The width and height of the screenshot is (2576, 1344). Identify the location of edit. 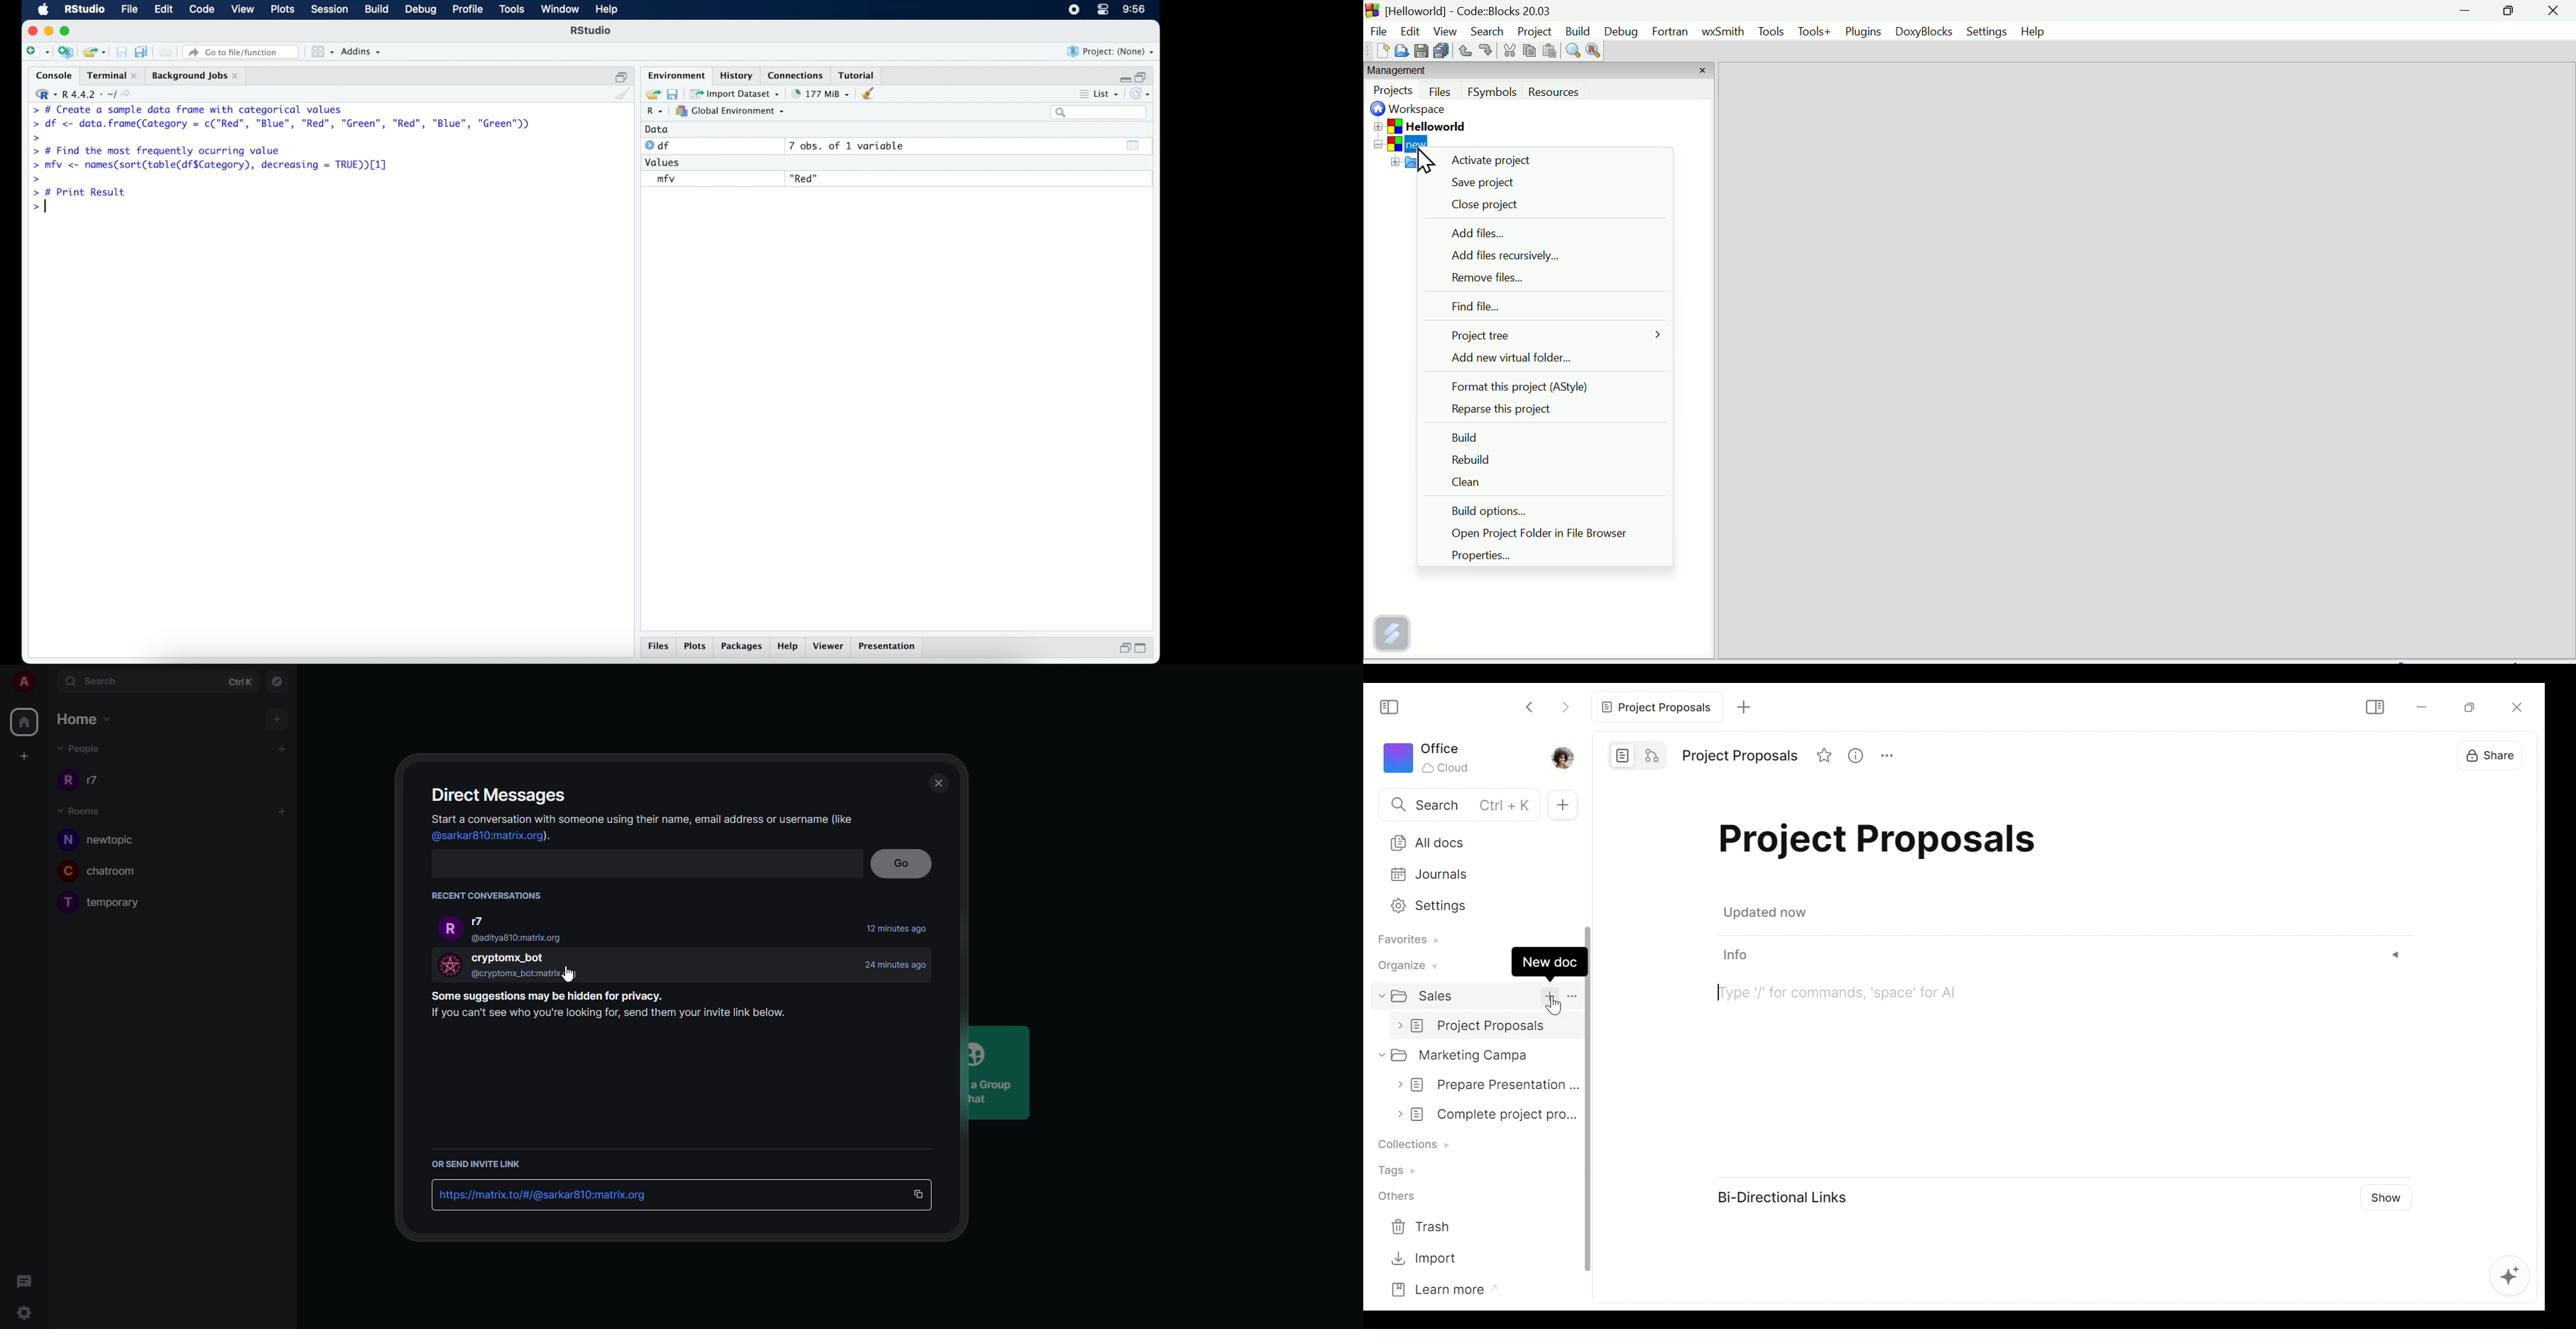
(164, 10).